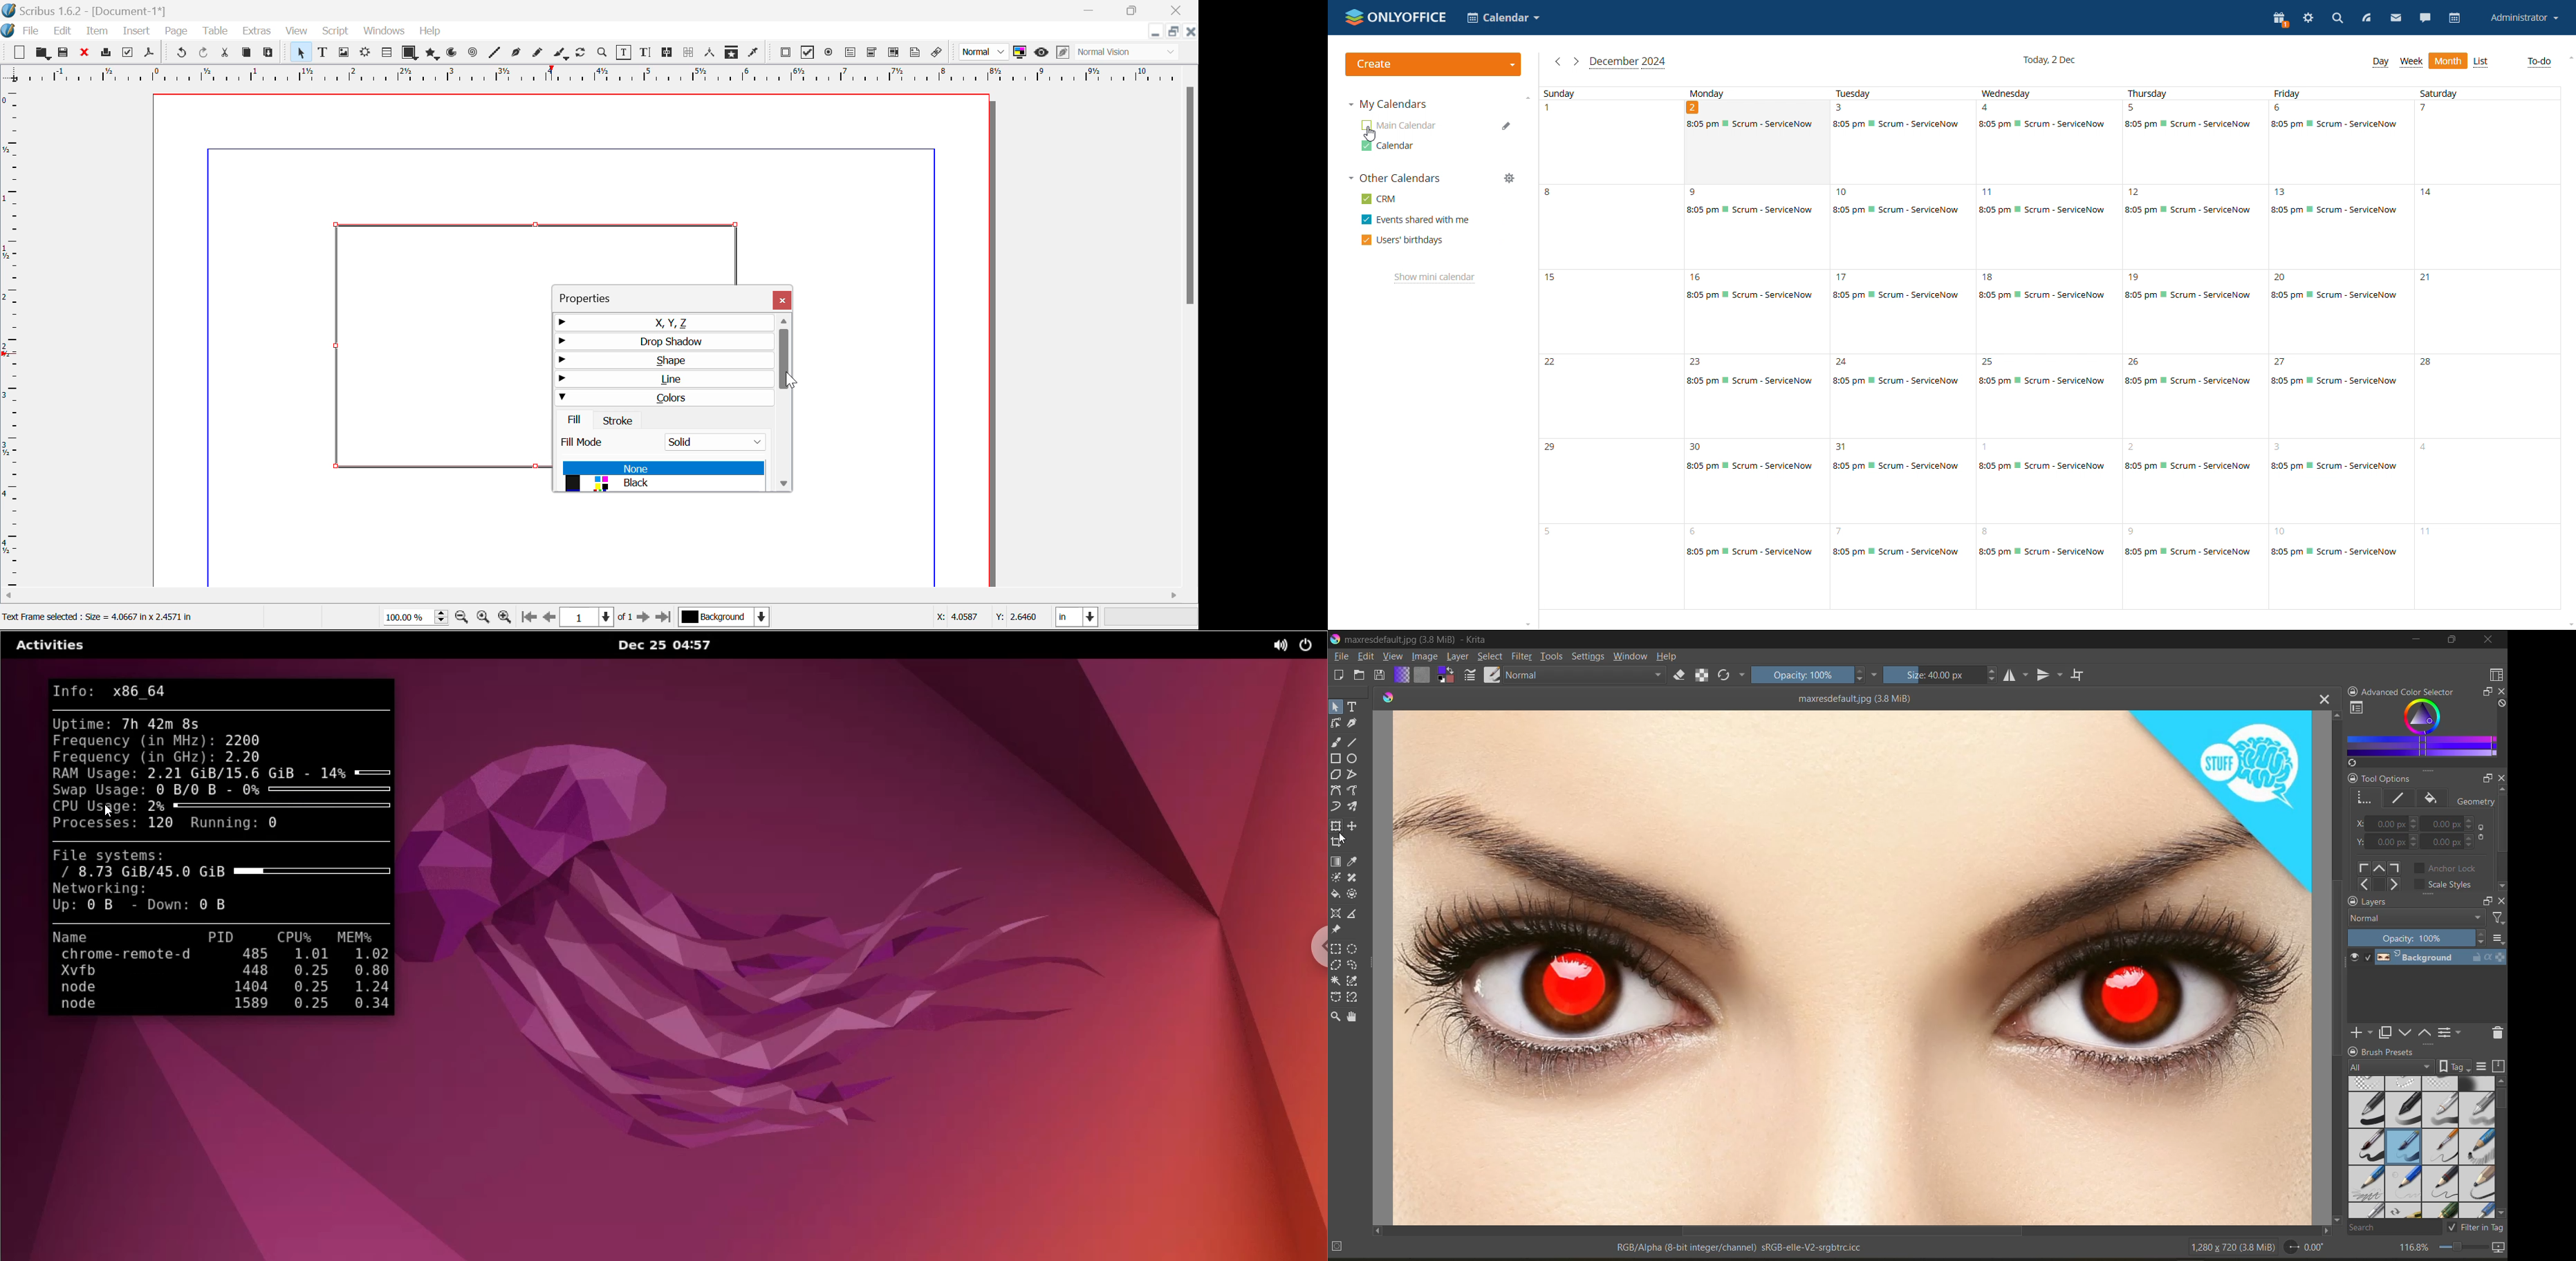  What do you see at coordinates (1354, 705) in the screenshot?
I see `tool` at bounding box center [1354, 705].